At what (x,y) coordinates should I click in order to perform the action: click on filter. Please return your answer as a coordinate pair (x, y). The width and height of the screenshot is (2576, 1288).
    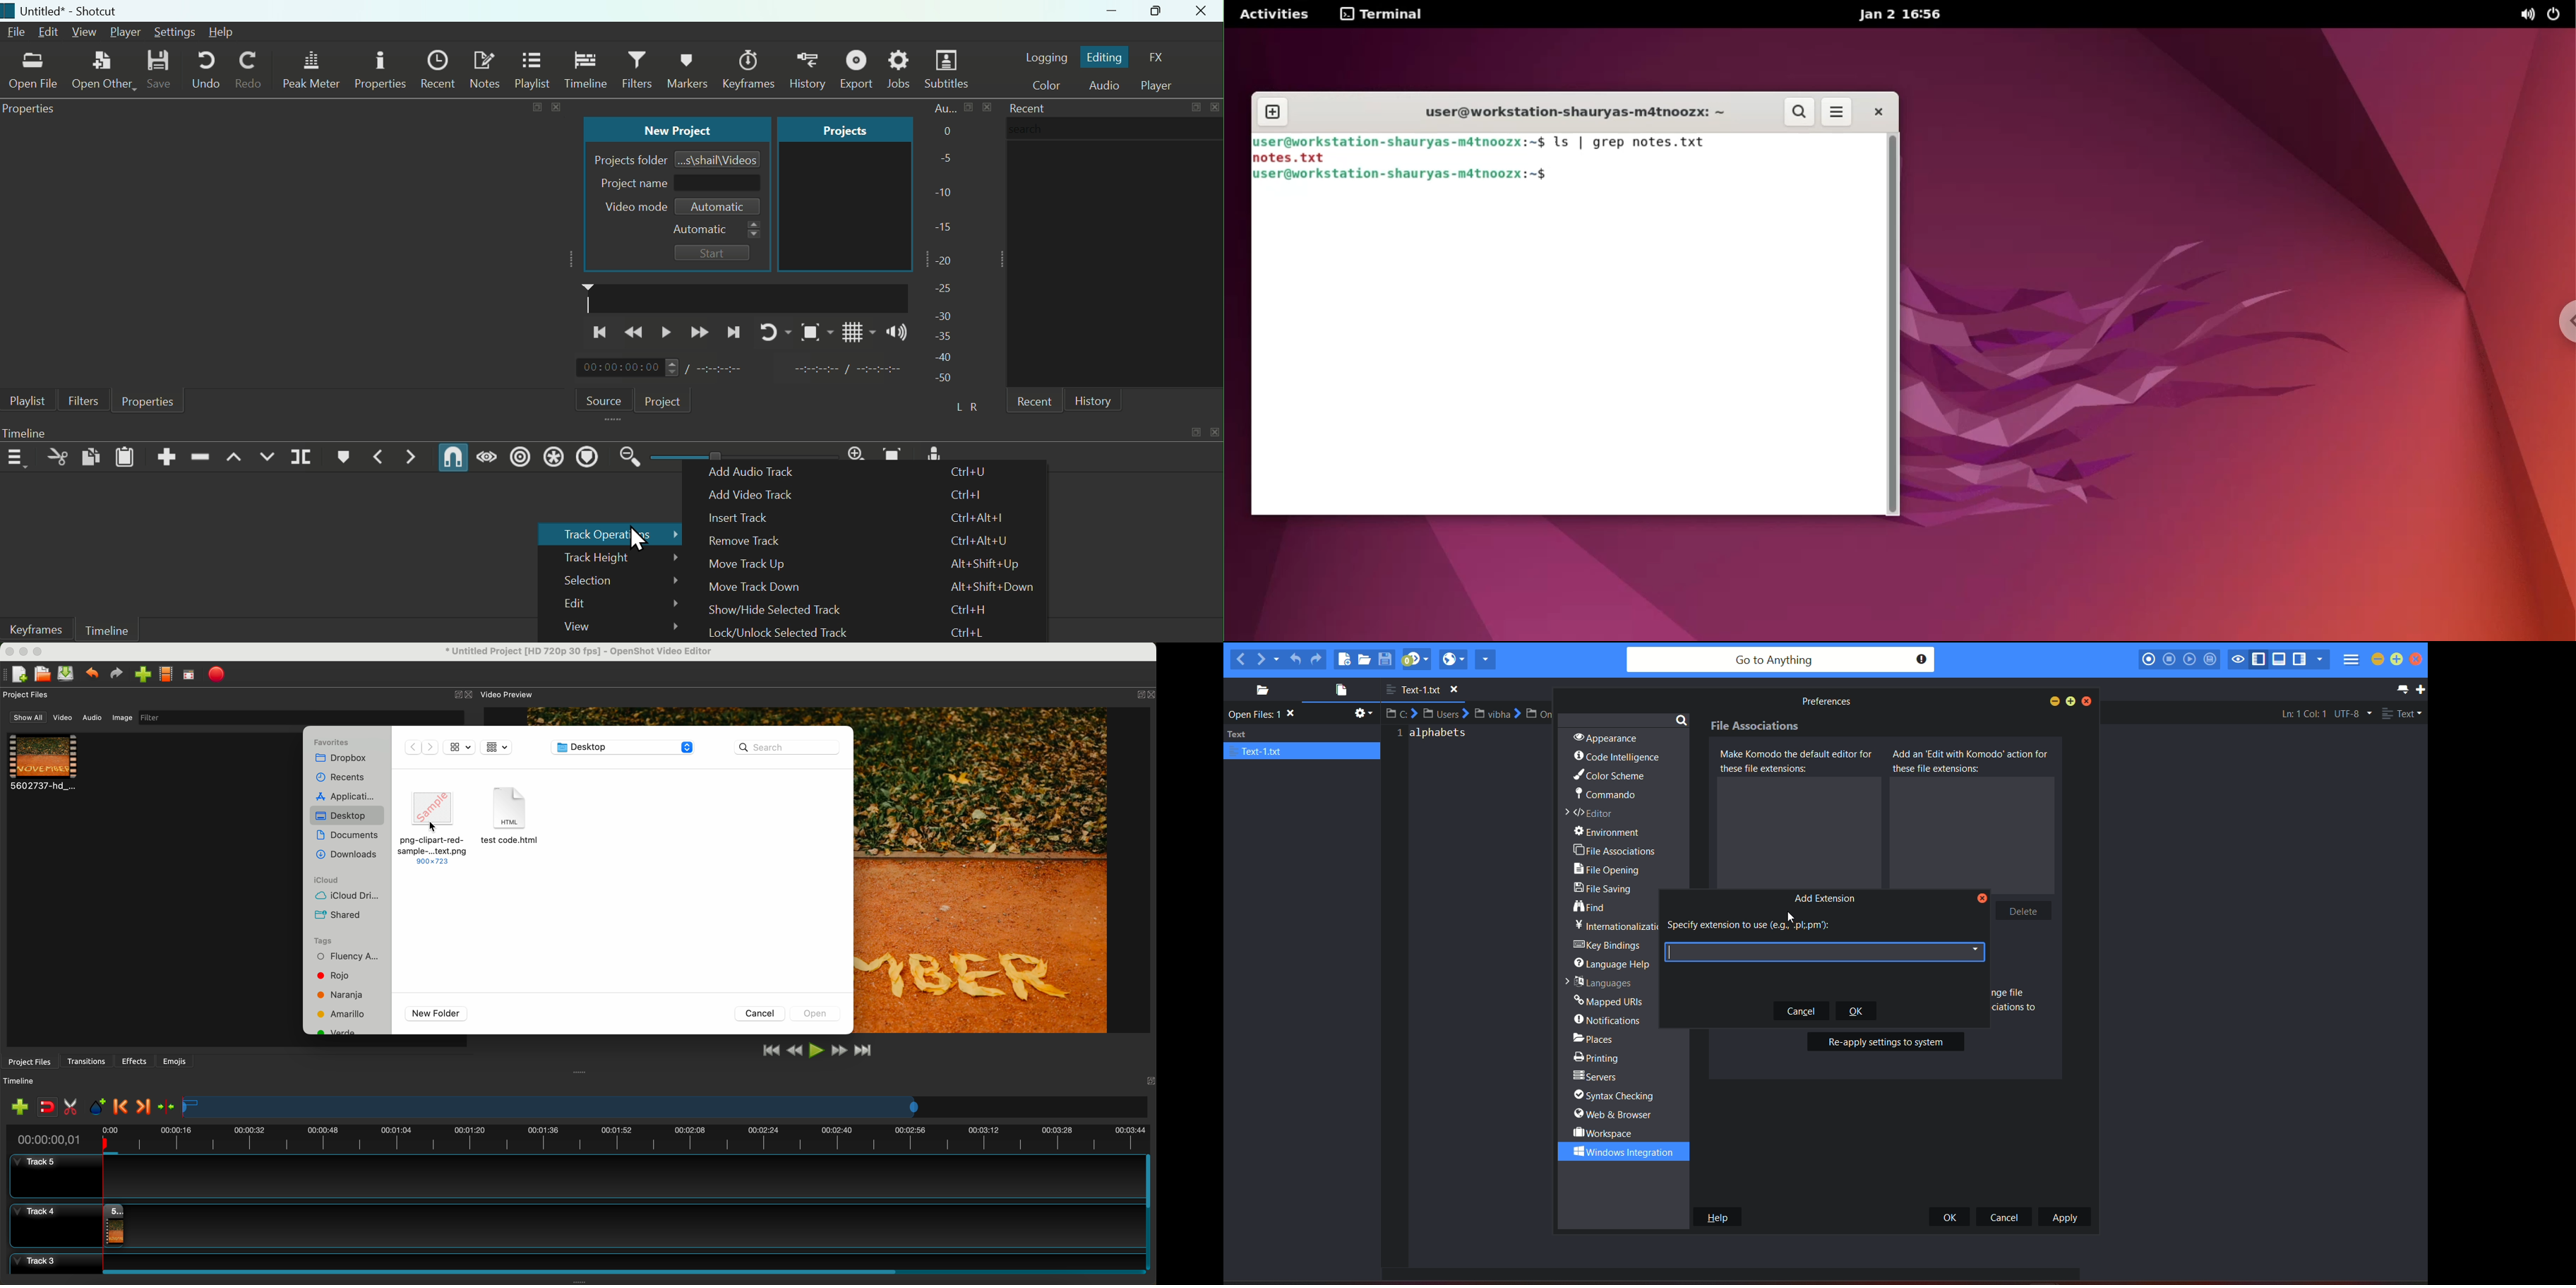
    Looking at the image, I should click on (299, 717).